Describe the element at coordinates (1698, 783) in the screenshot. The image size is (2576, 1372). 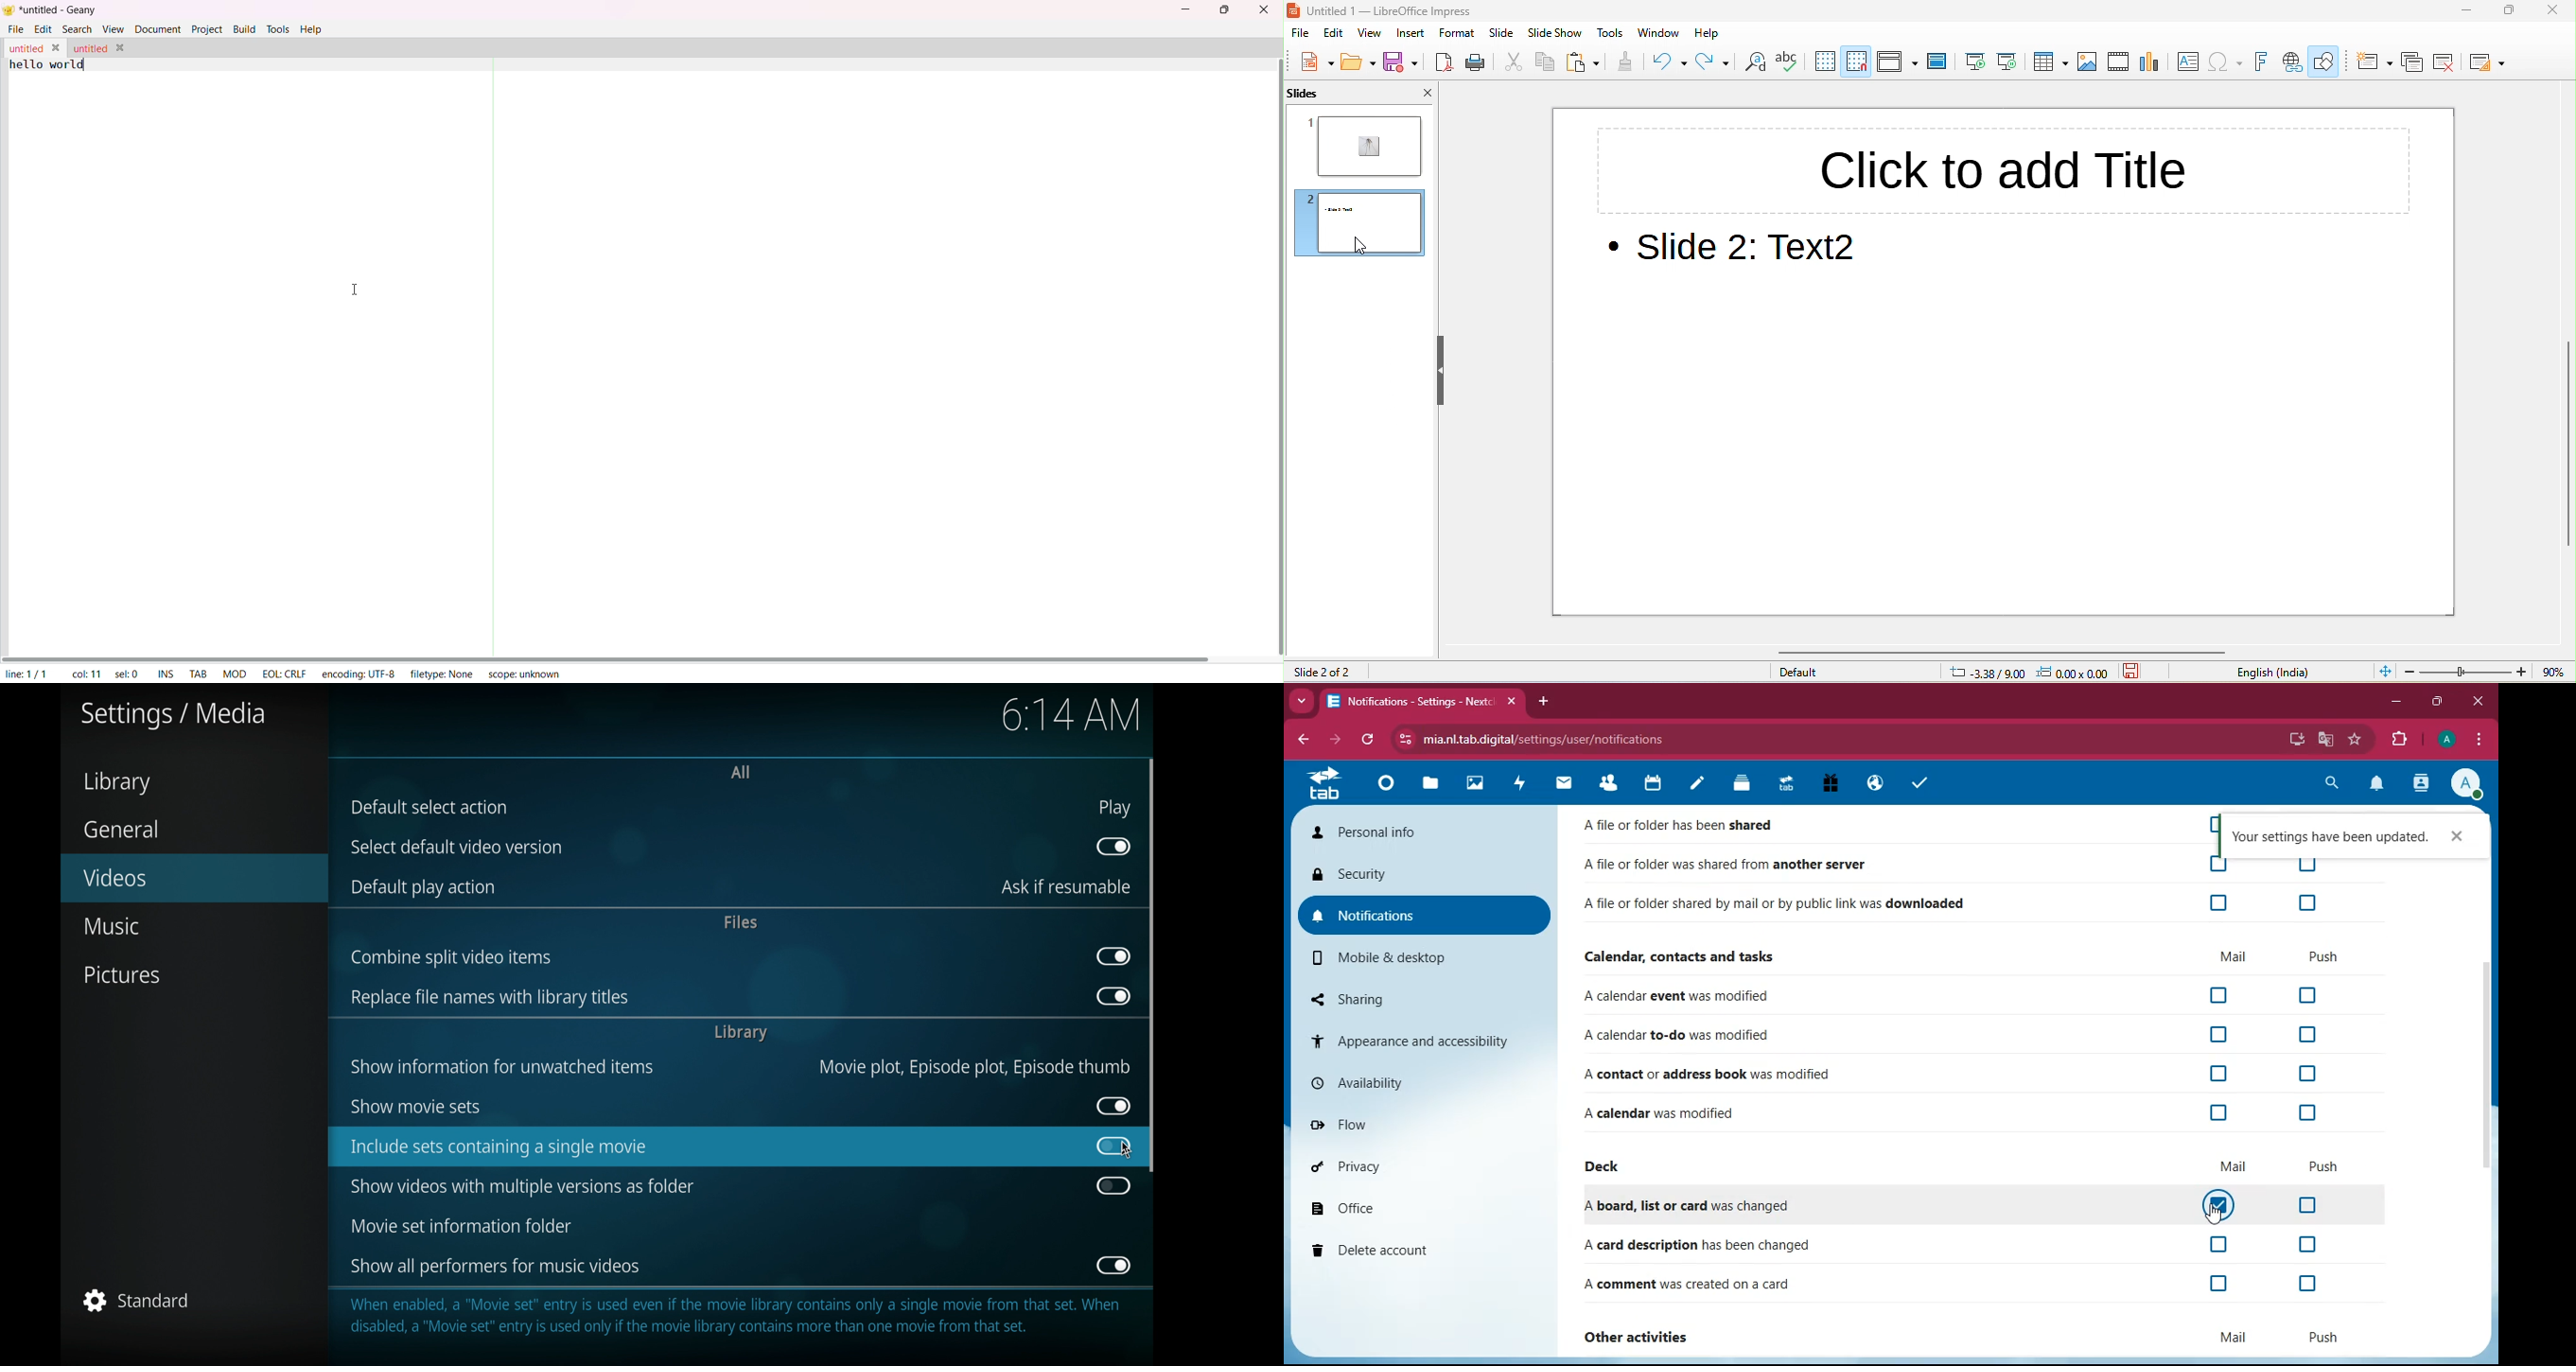
I see `notes` at that location.